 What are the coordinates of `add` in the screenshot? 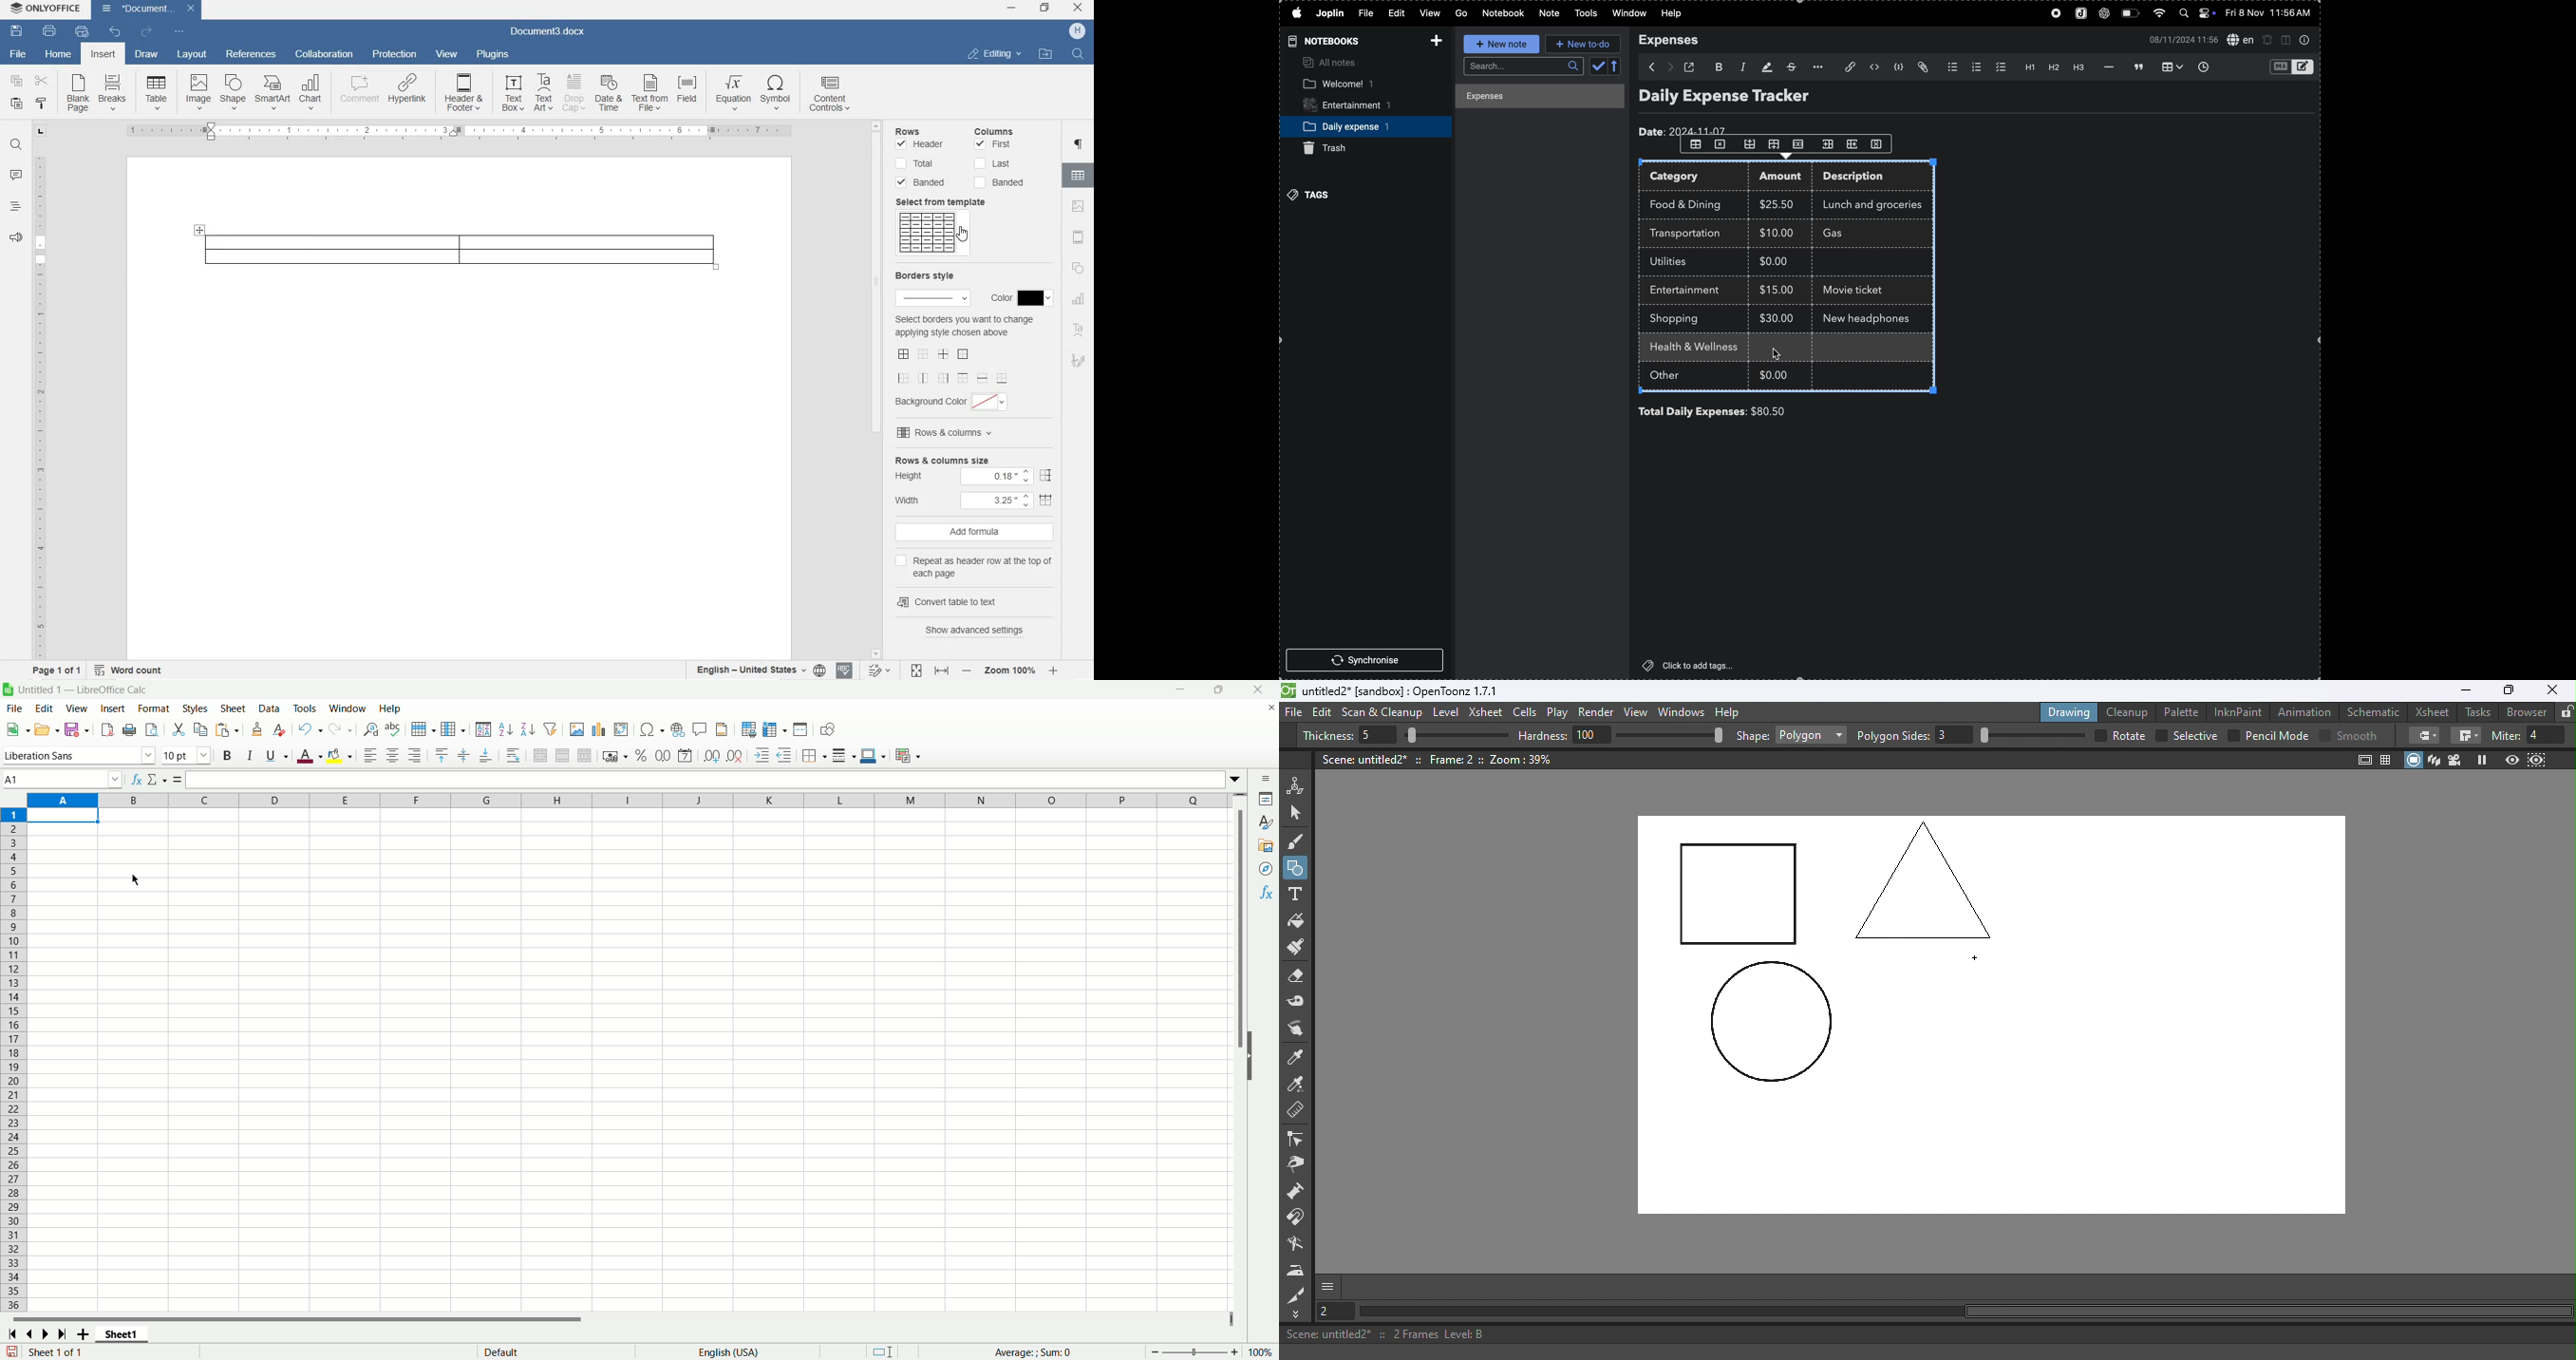 It's located at (1434, 38).